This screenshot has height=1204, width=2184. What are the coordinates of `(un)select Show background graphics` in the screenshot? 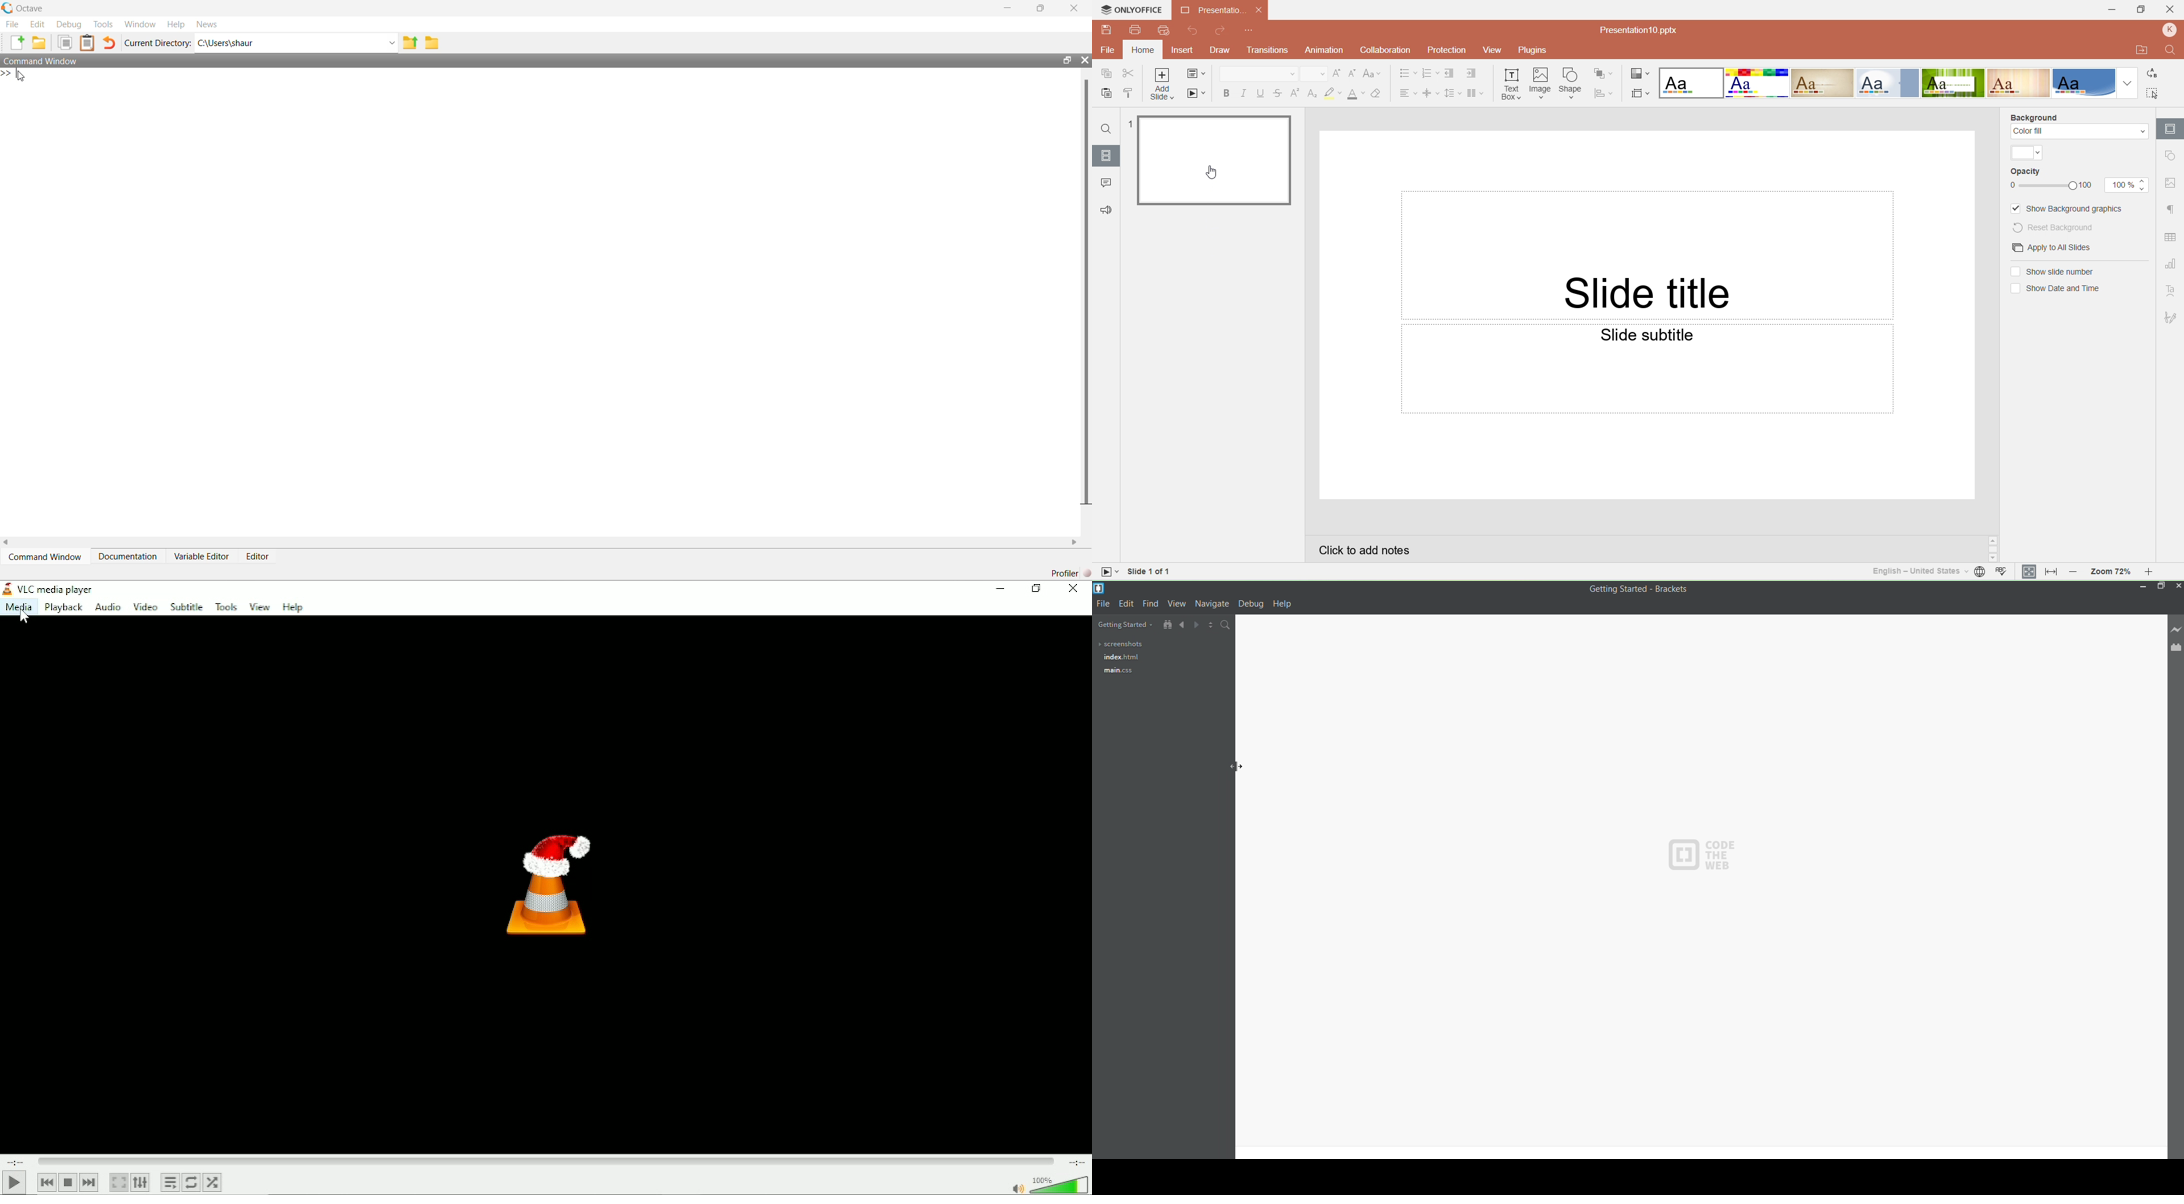 It's located at (2069, 209).